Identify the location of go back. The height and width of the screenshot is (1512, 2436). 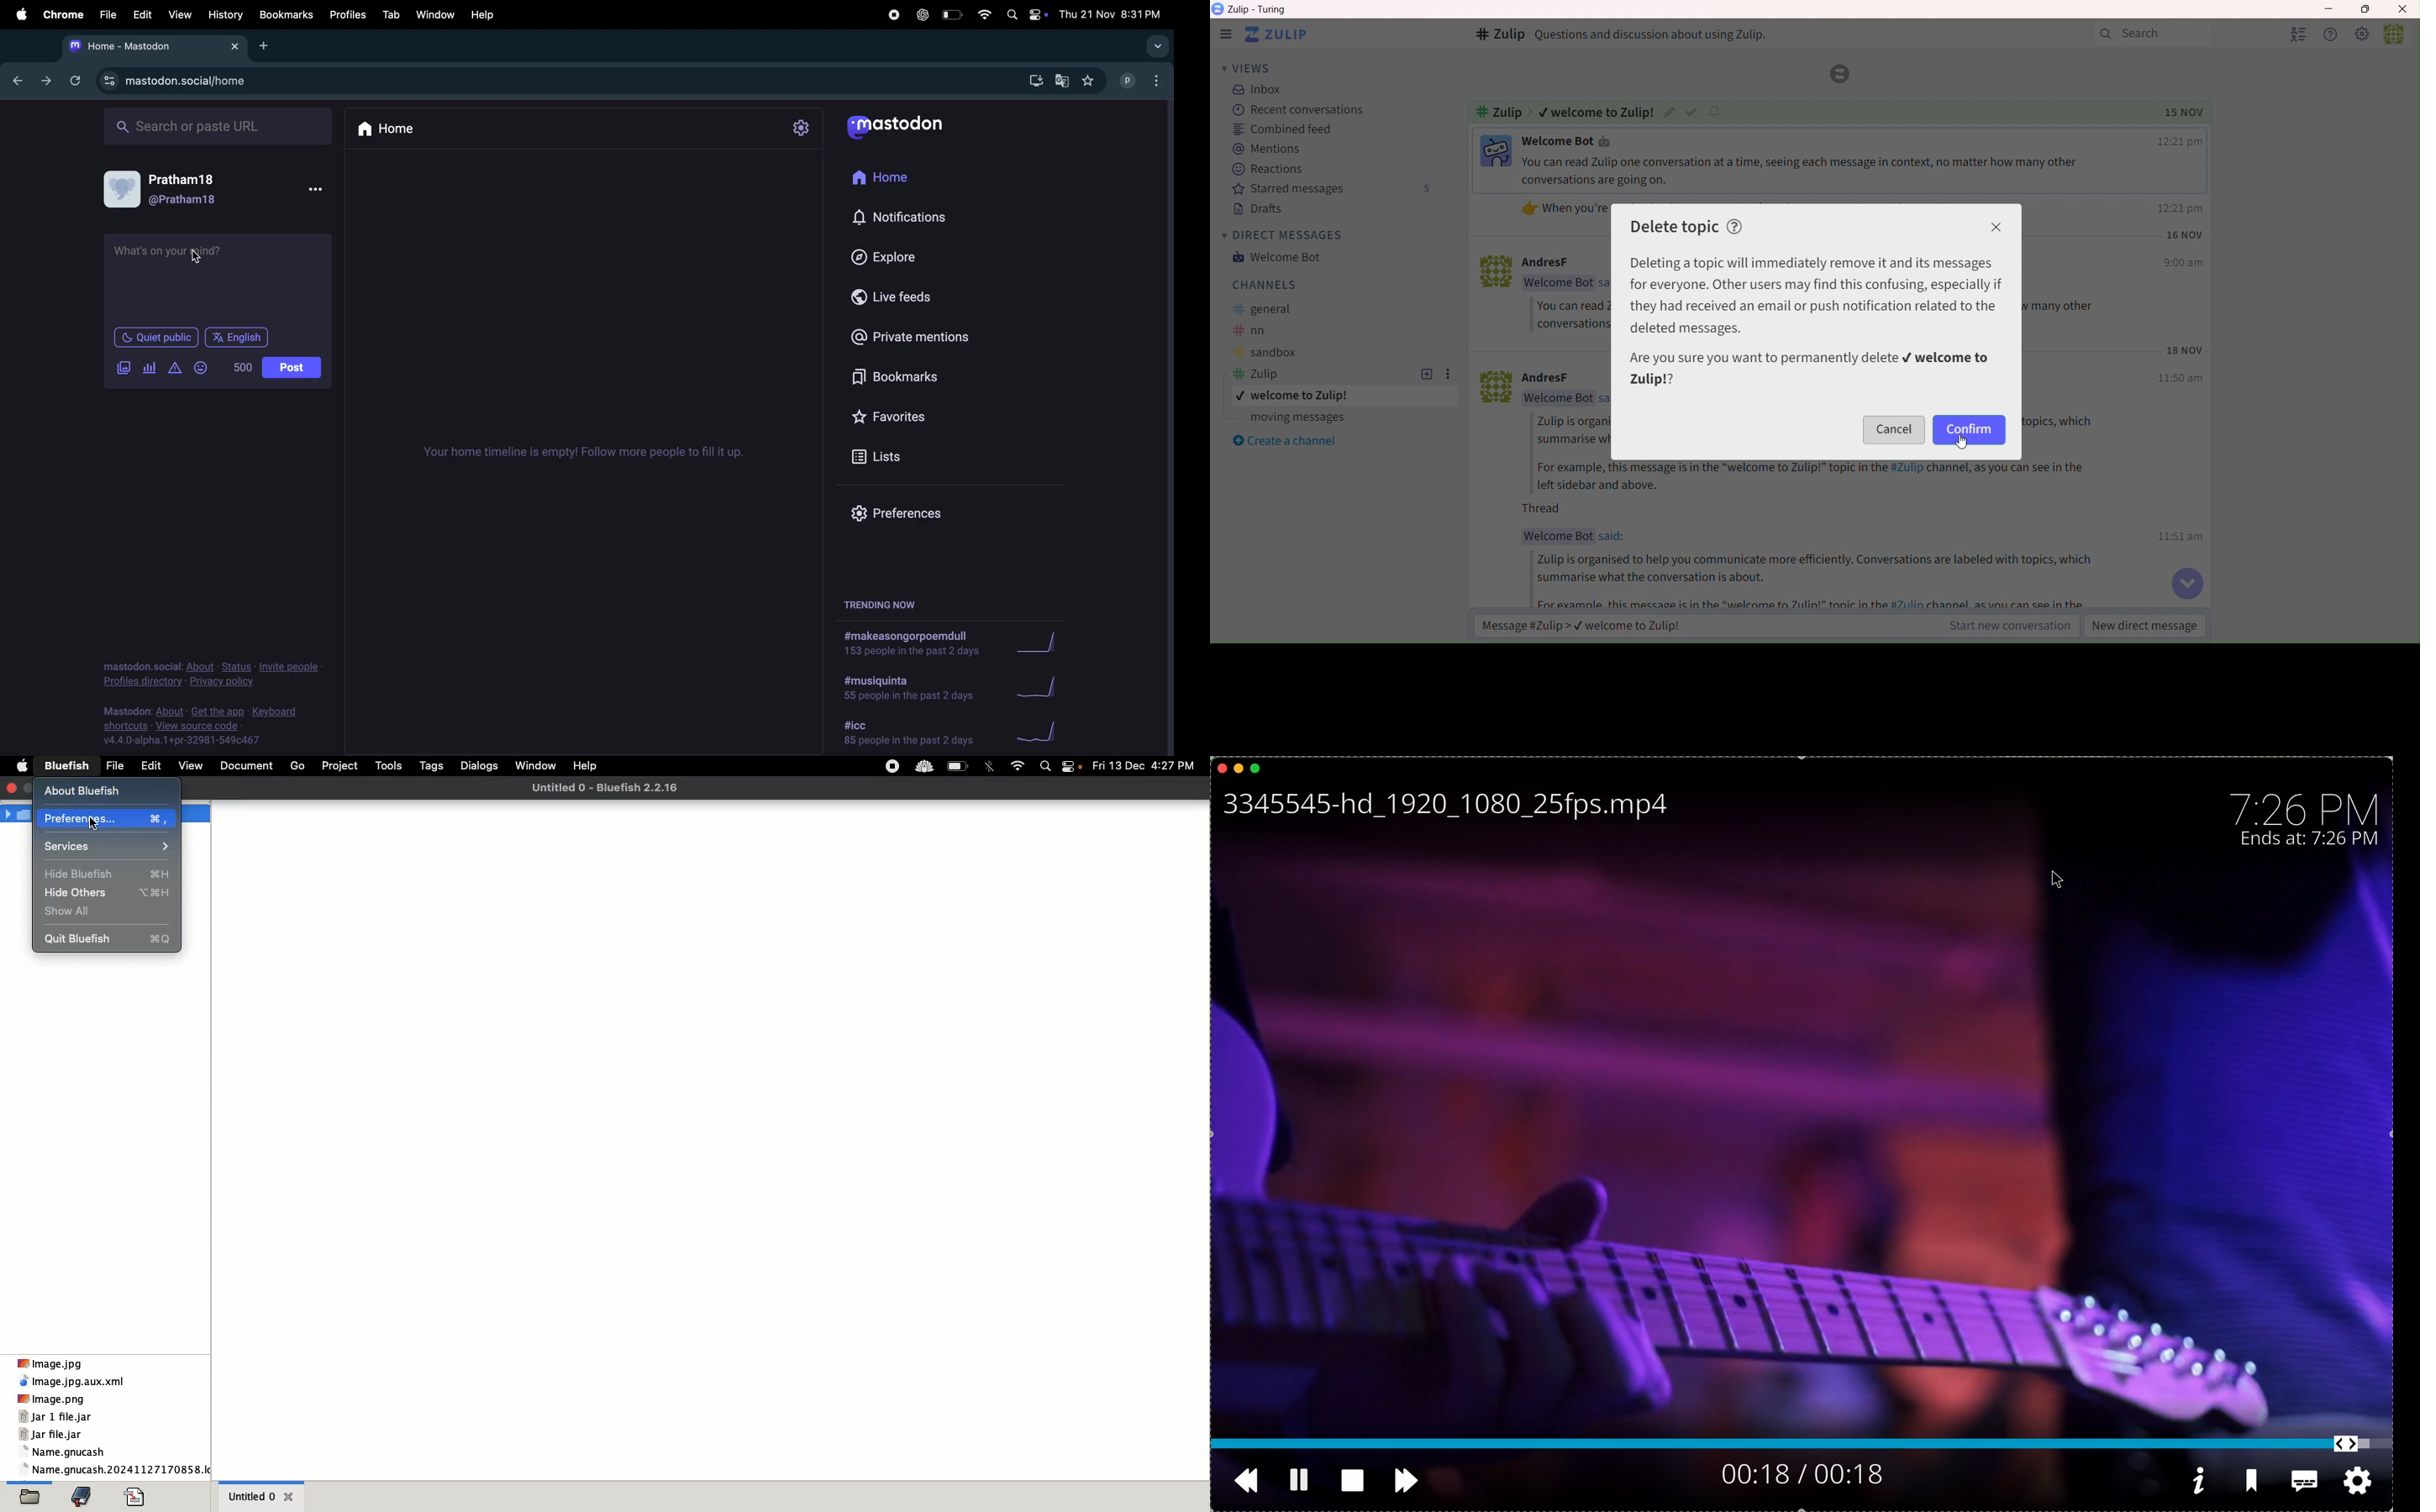
(1239, 1480).